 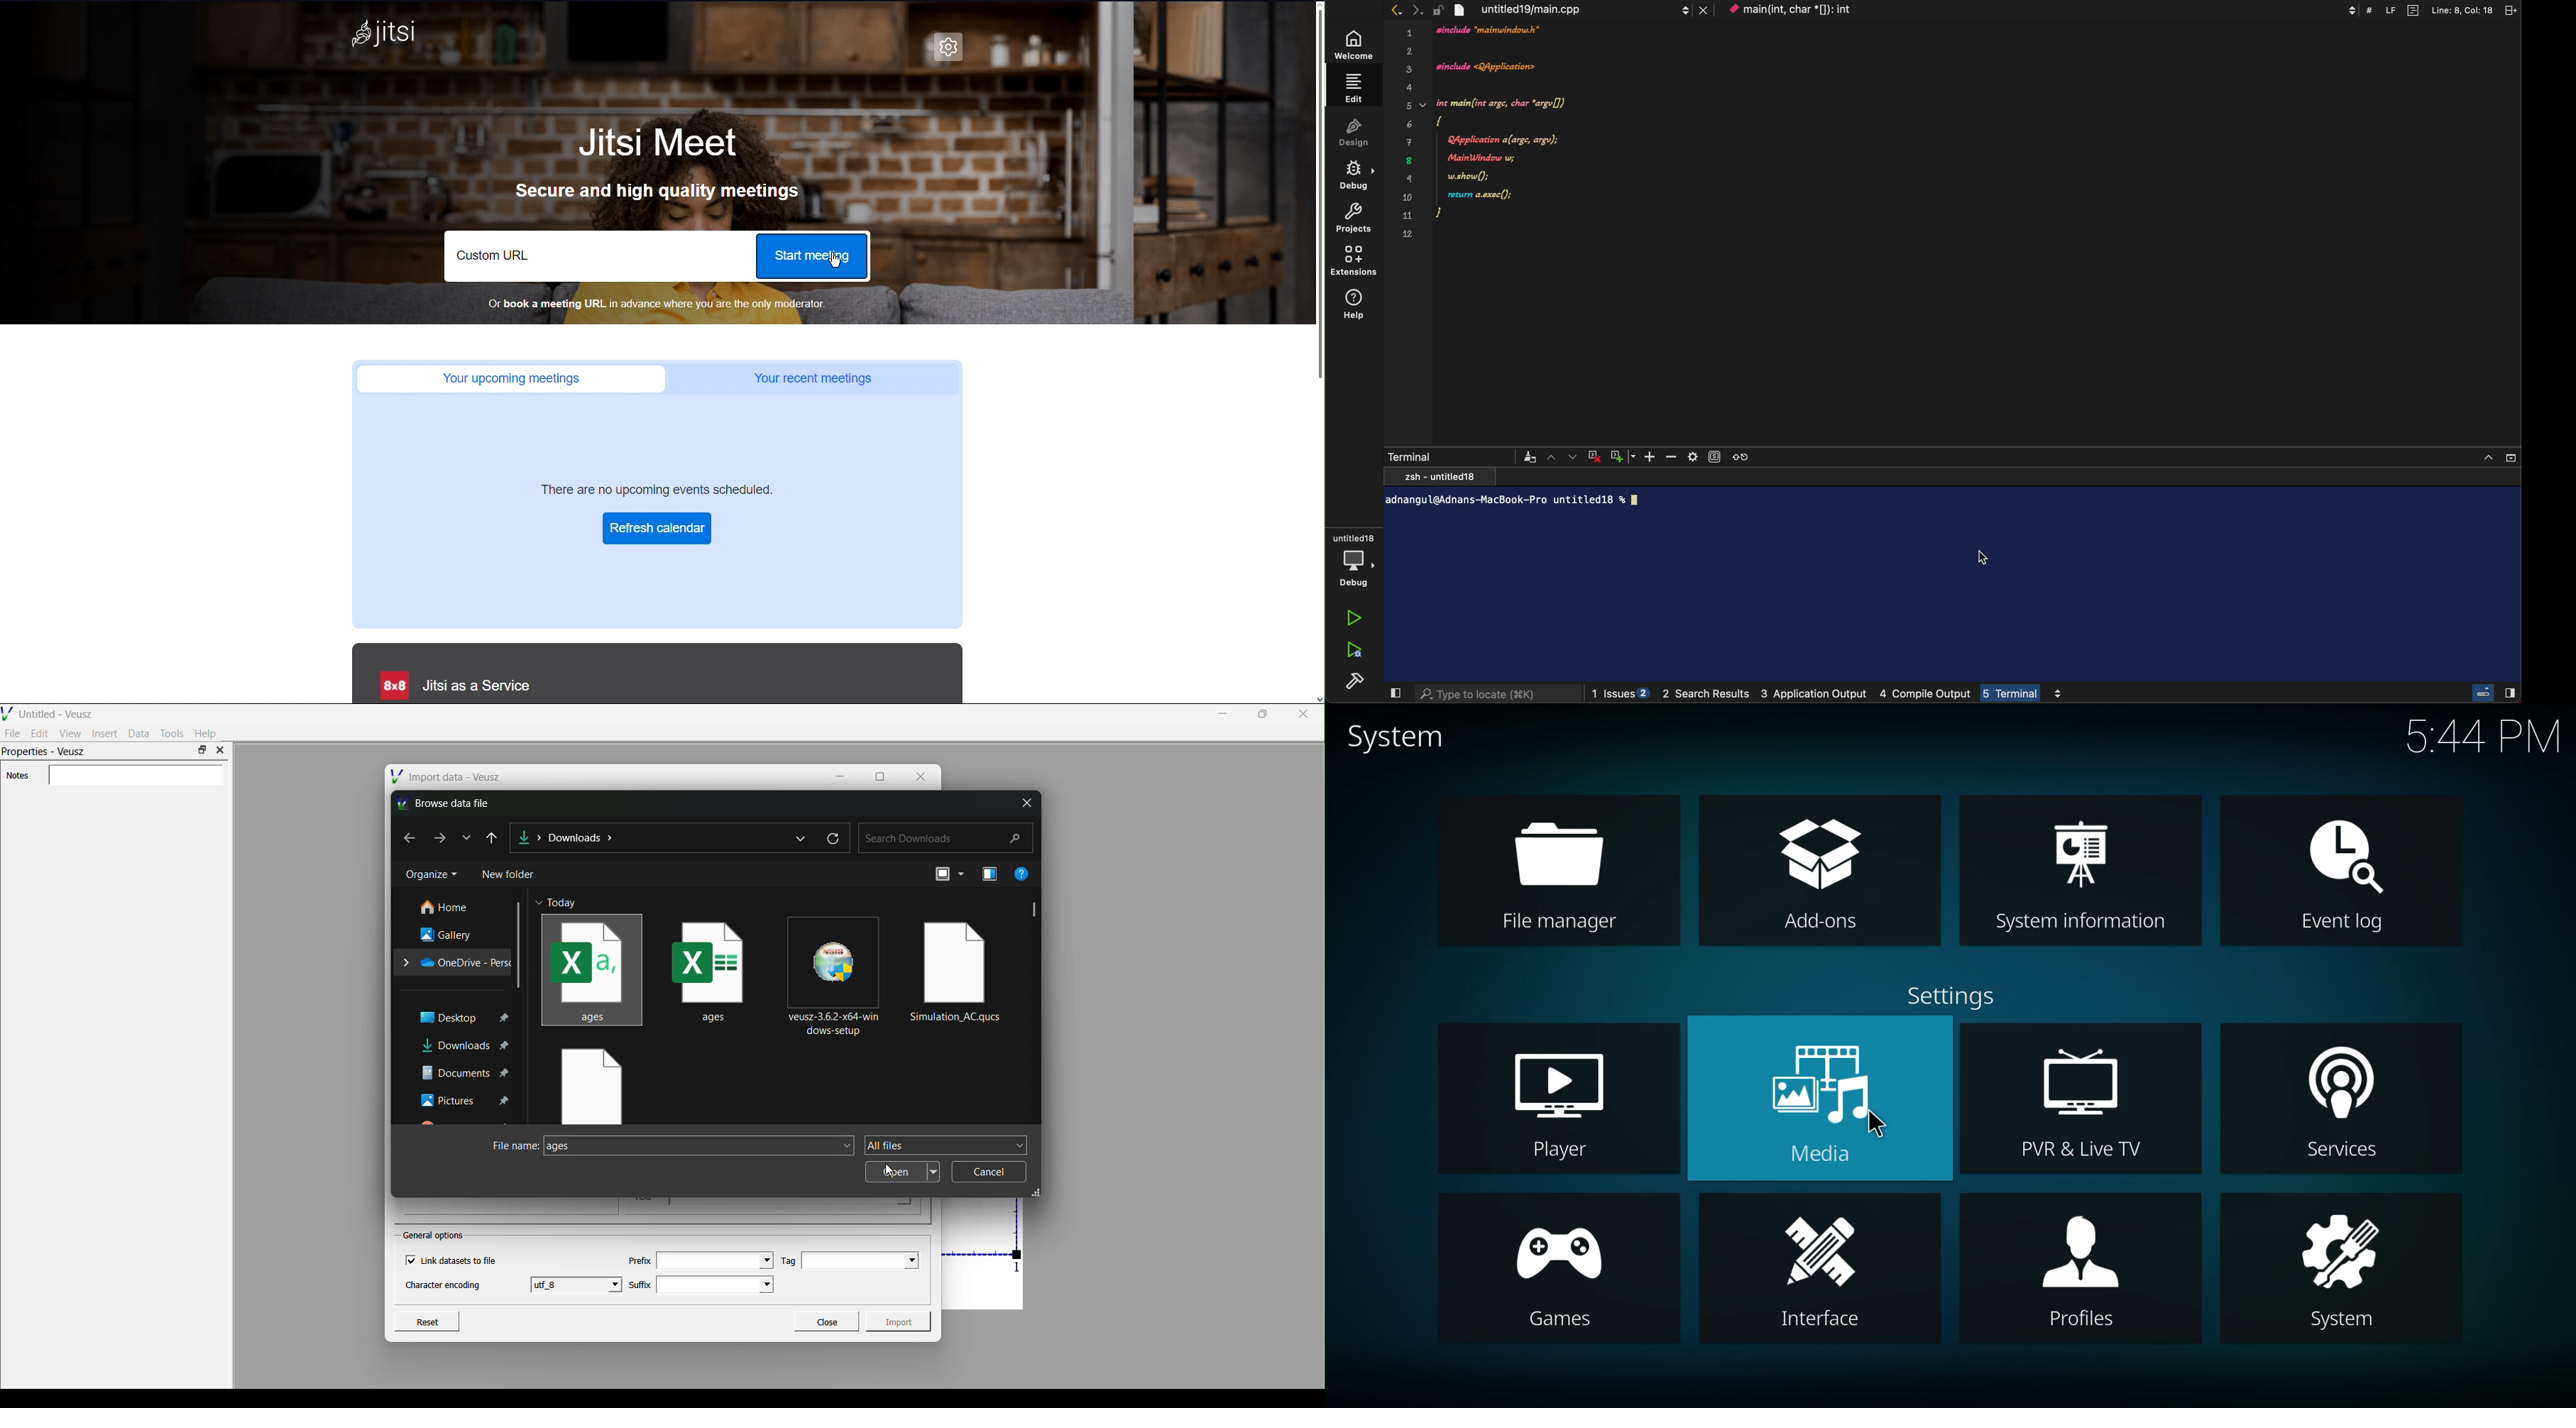 I want to click on cursor, so click(x=896, y=1171).